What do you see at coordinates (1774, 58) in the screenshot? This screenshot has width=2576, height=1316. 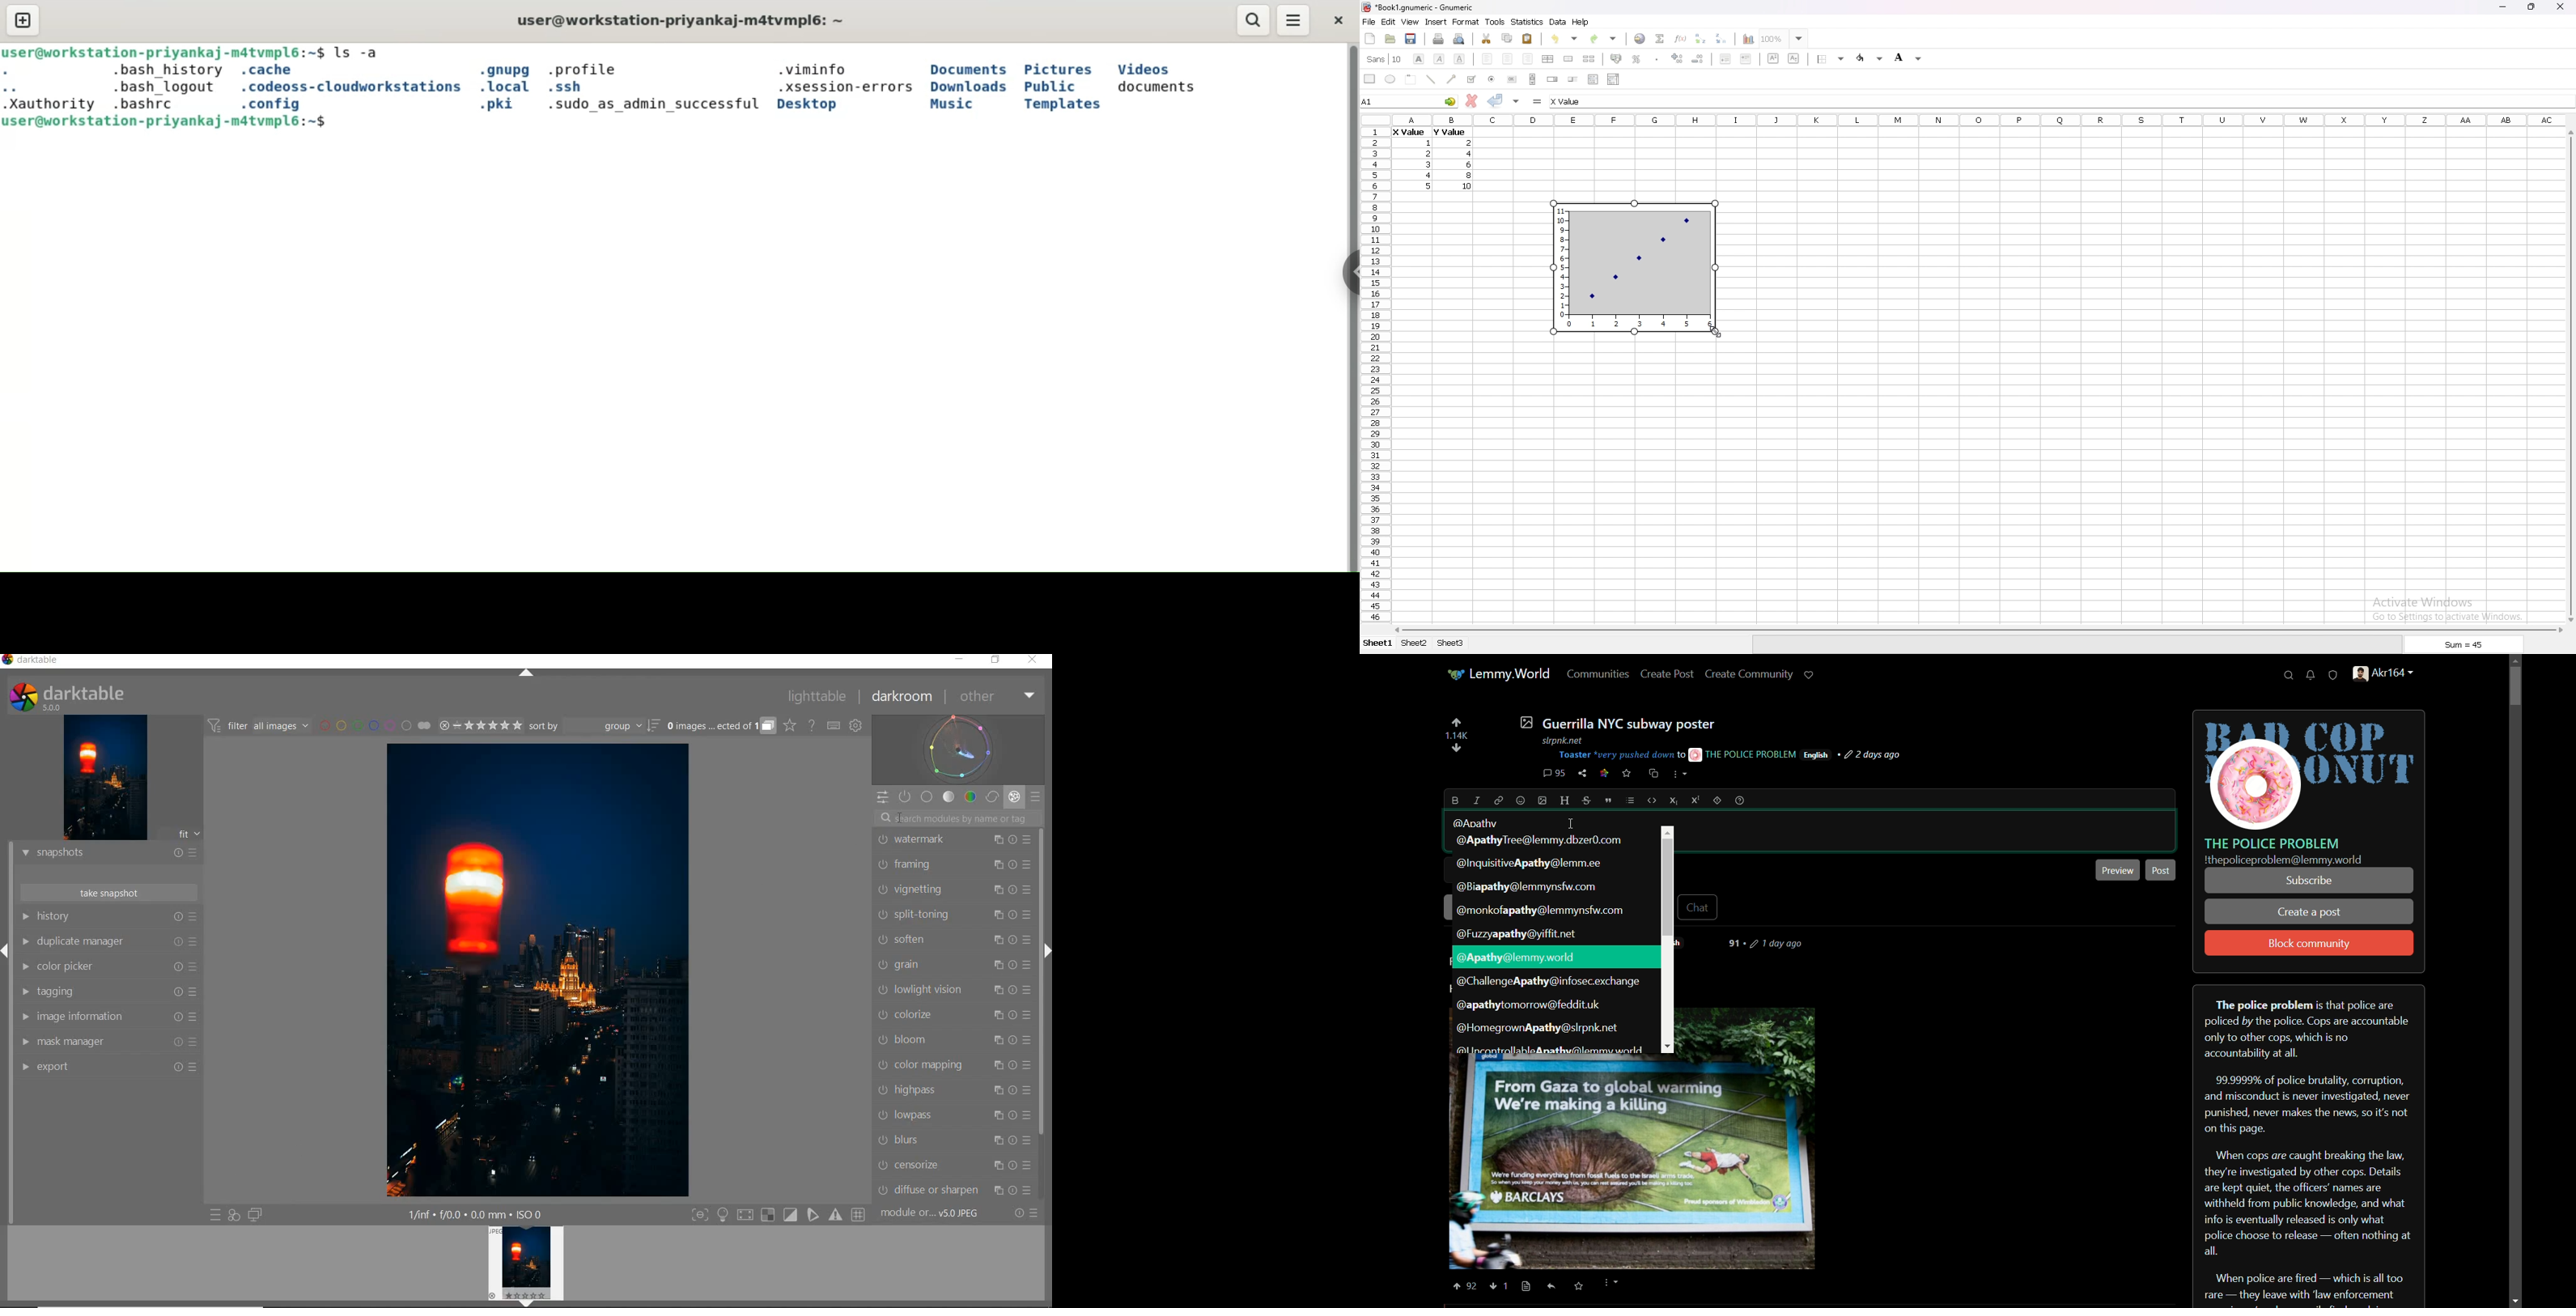 I see `superscript` at bounding box center [1774, 58].